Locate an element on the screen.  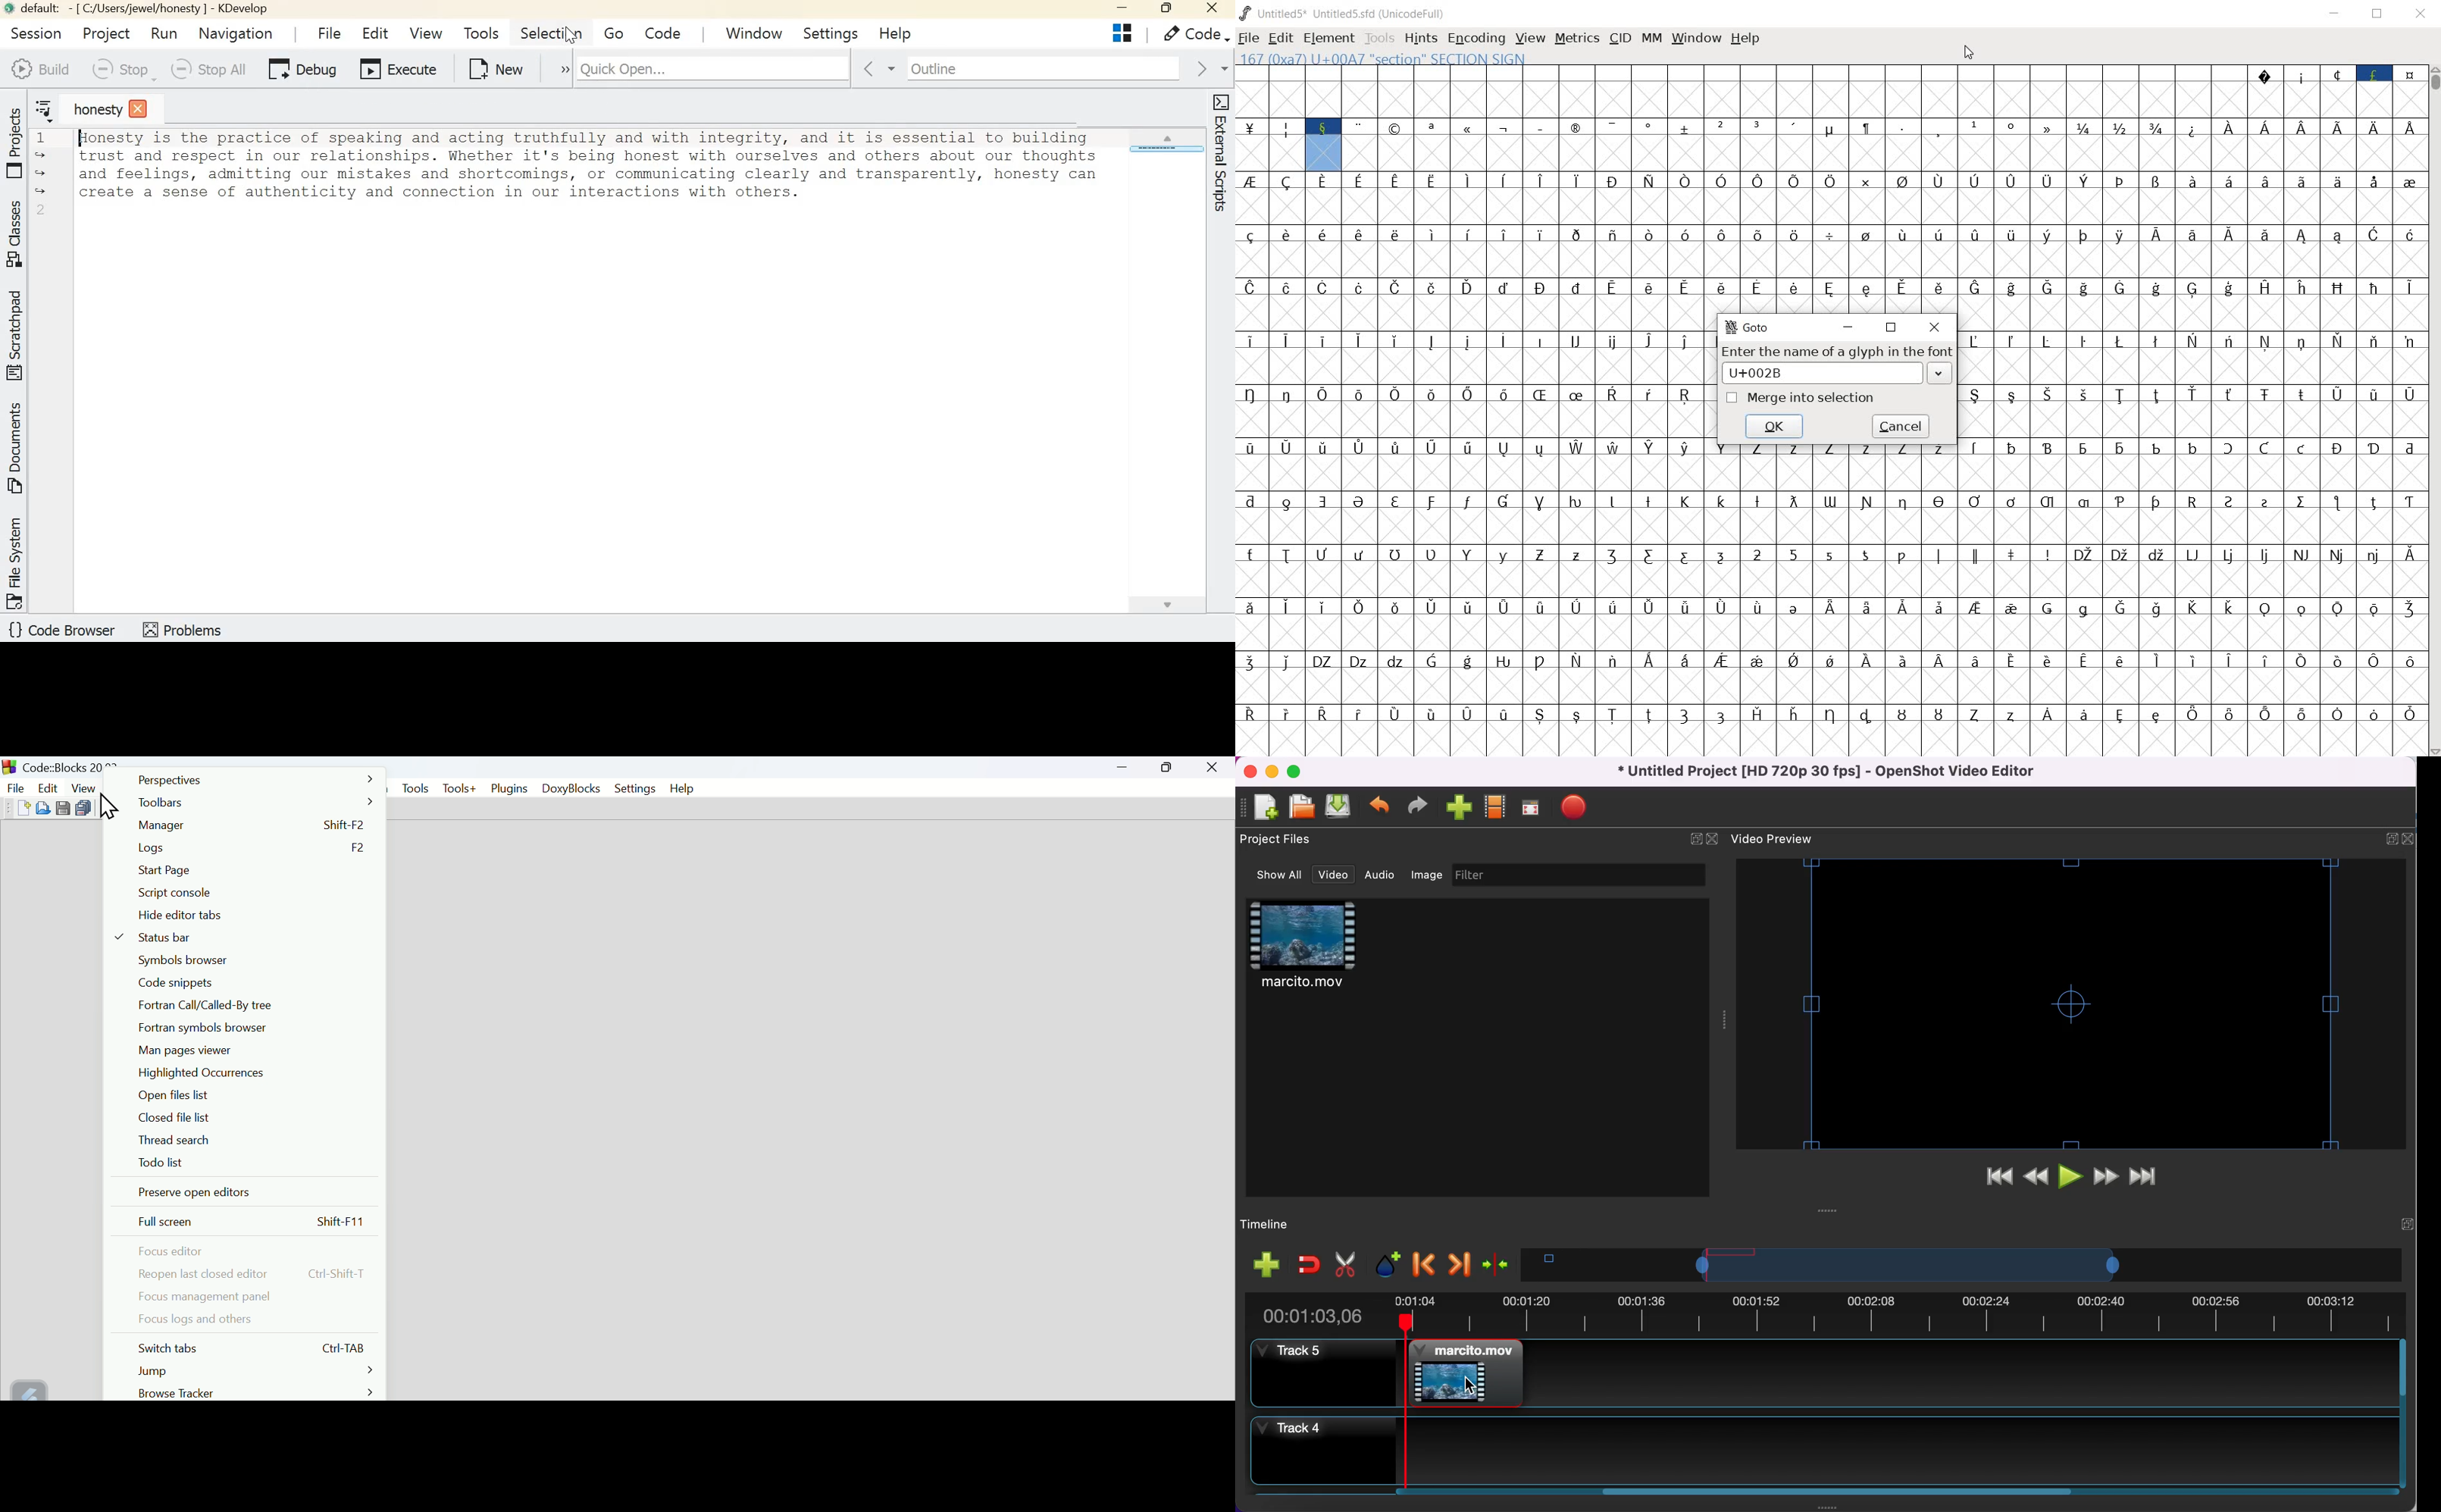
special alphabets is located at coordinates (1830, 519).